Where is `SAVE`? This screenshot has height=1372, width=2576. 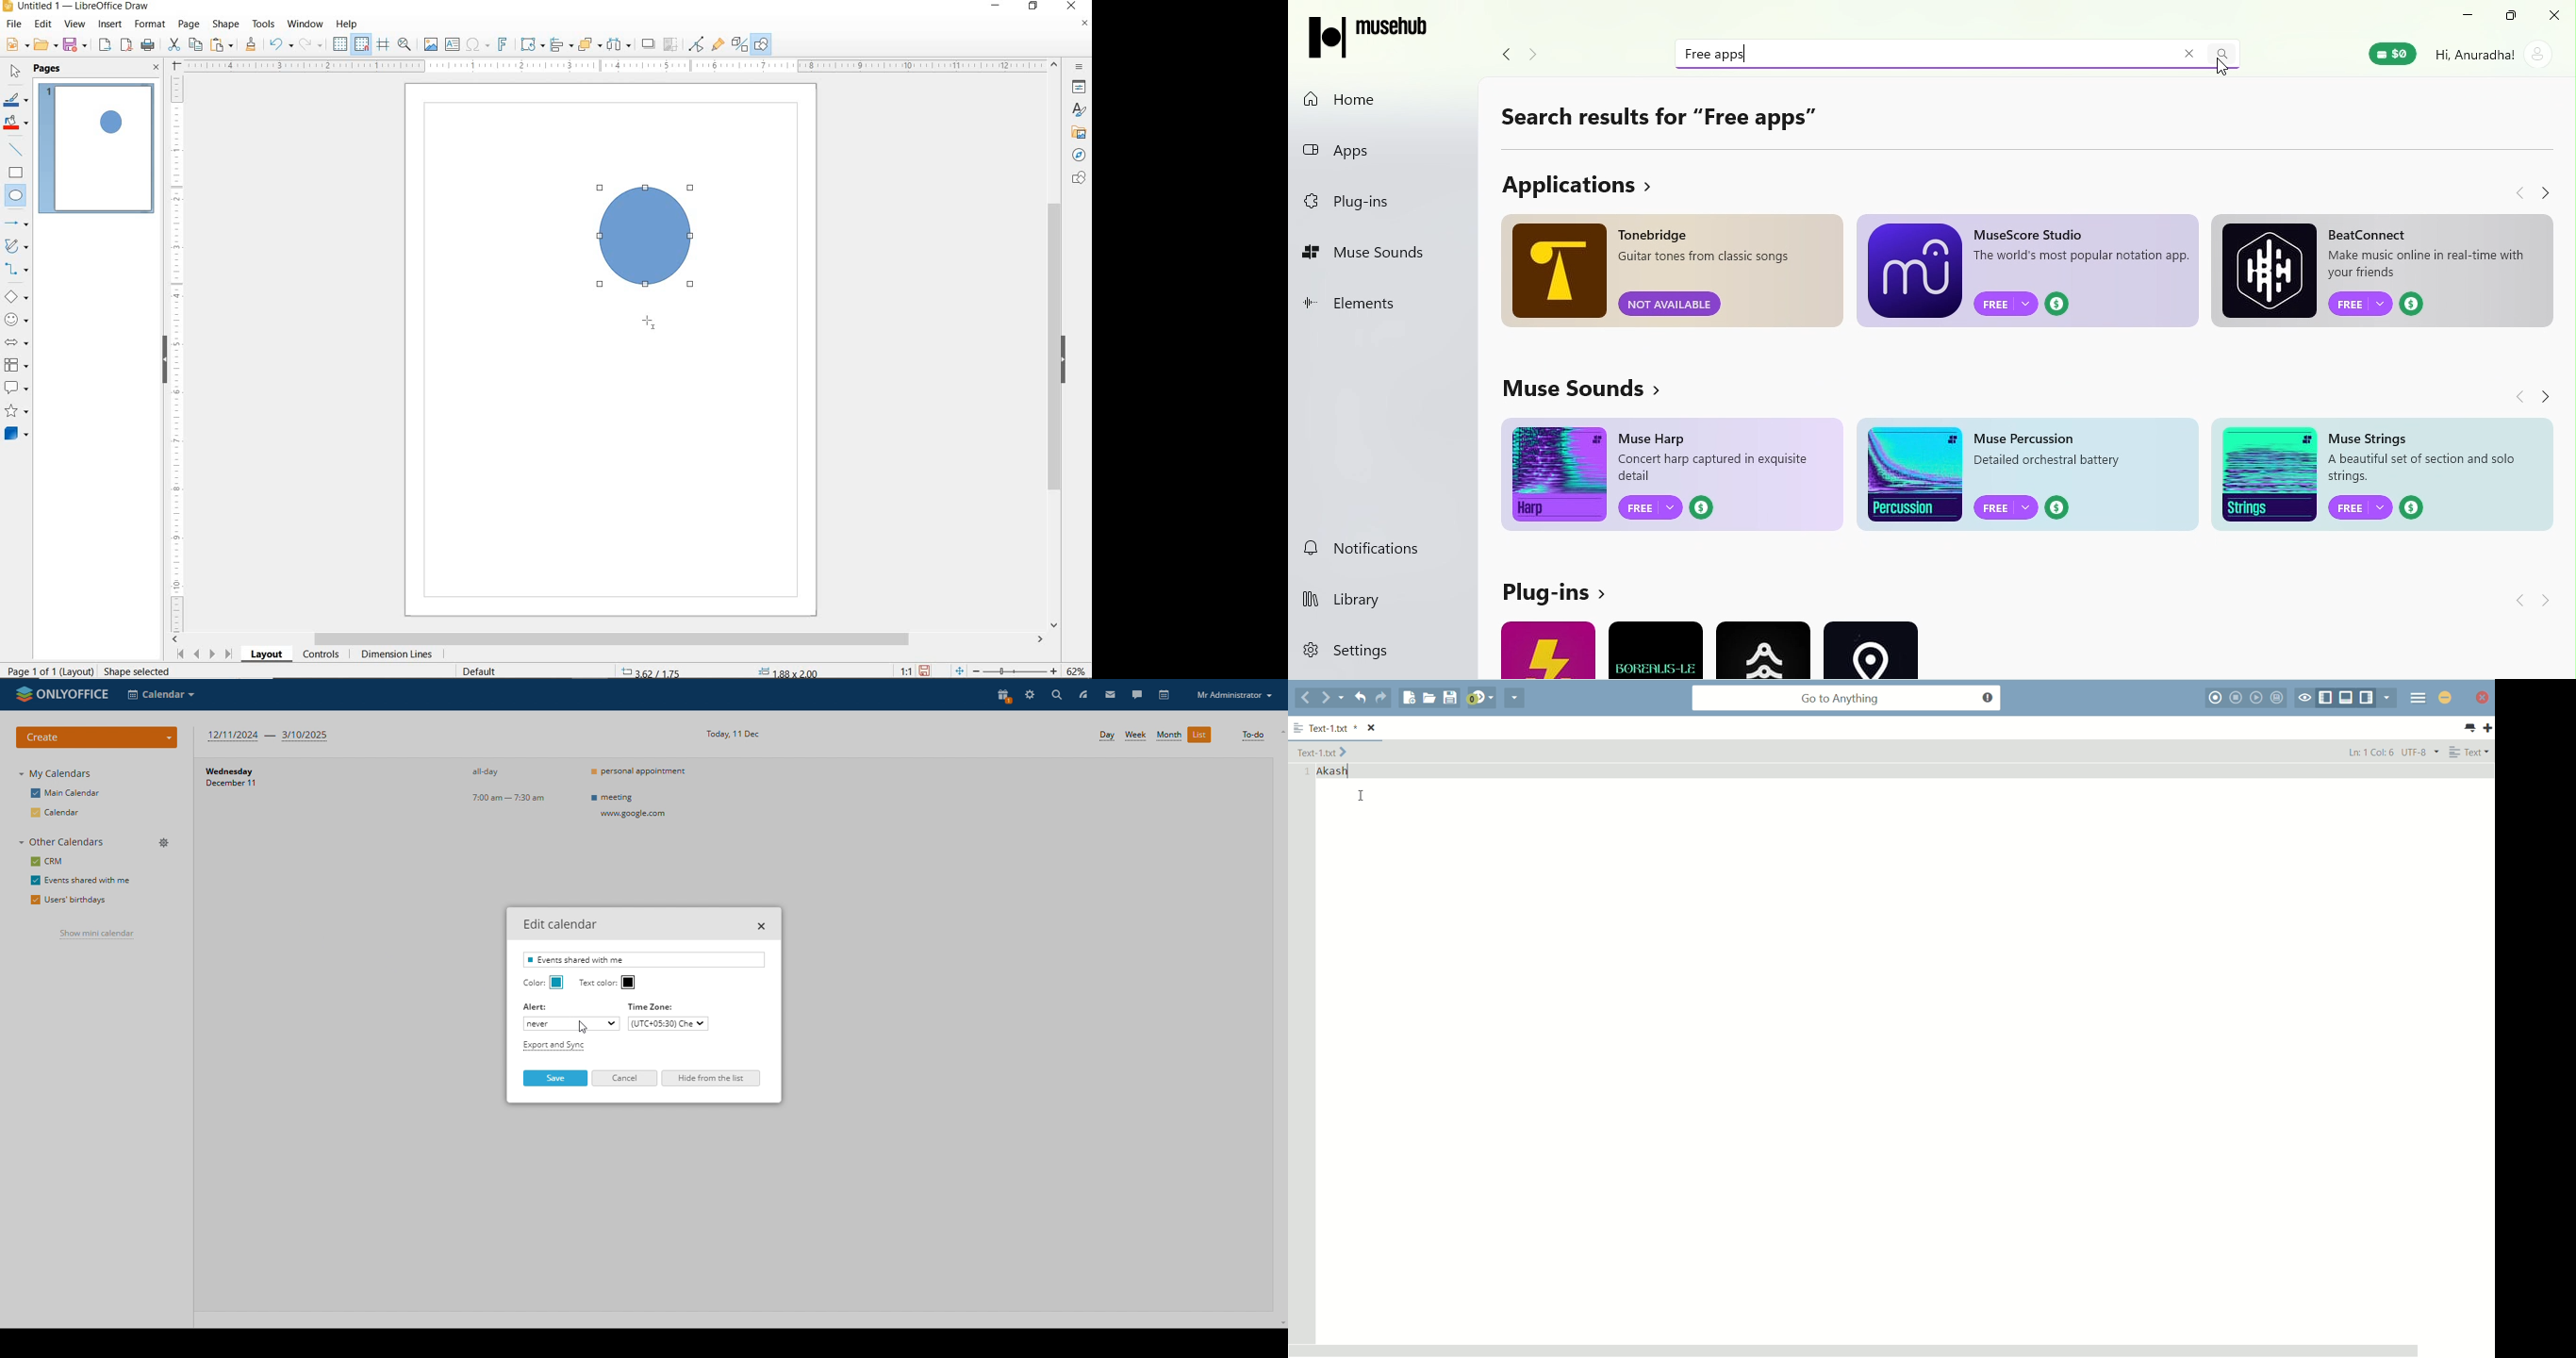 SAVE is located at coordinates (927, 670).